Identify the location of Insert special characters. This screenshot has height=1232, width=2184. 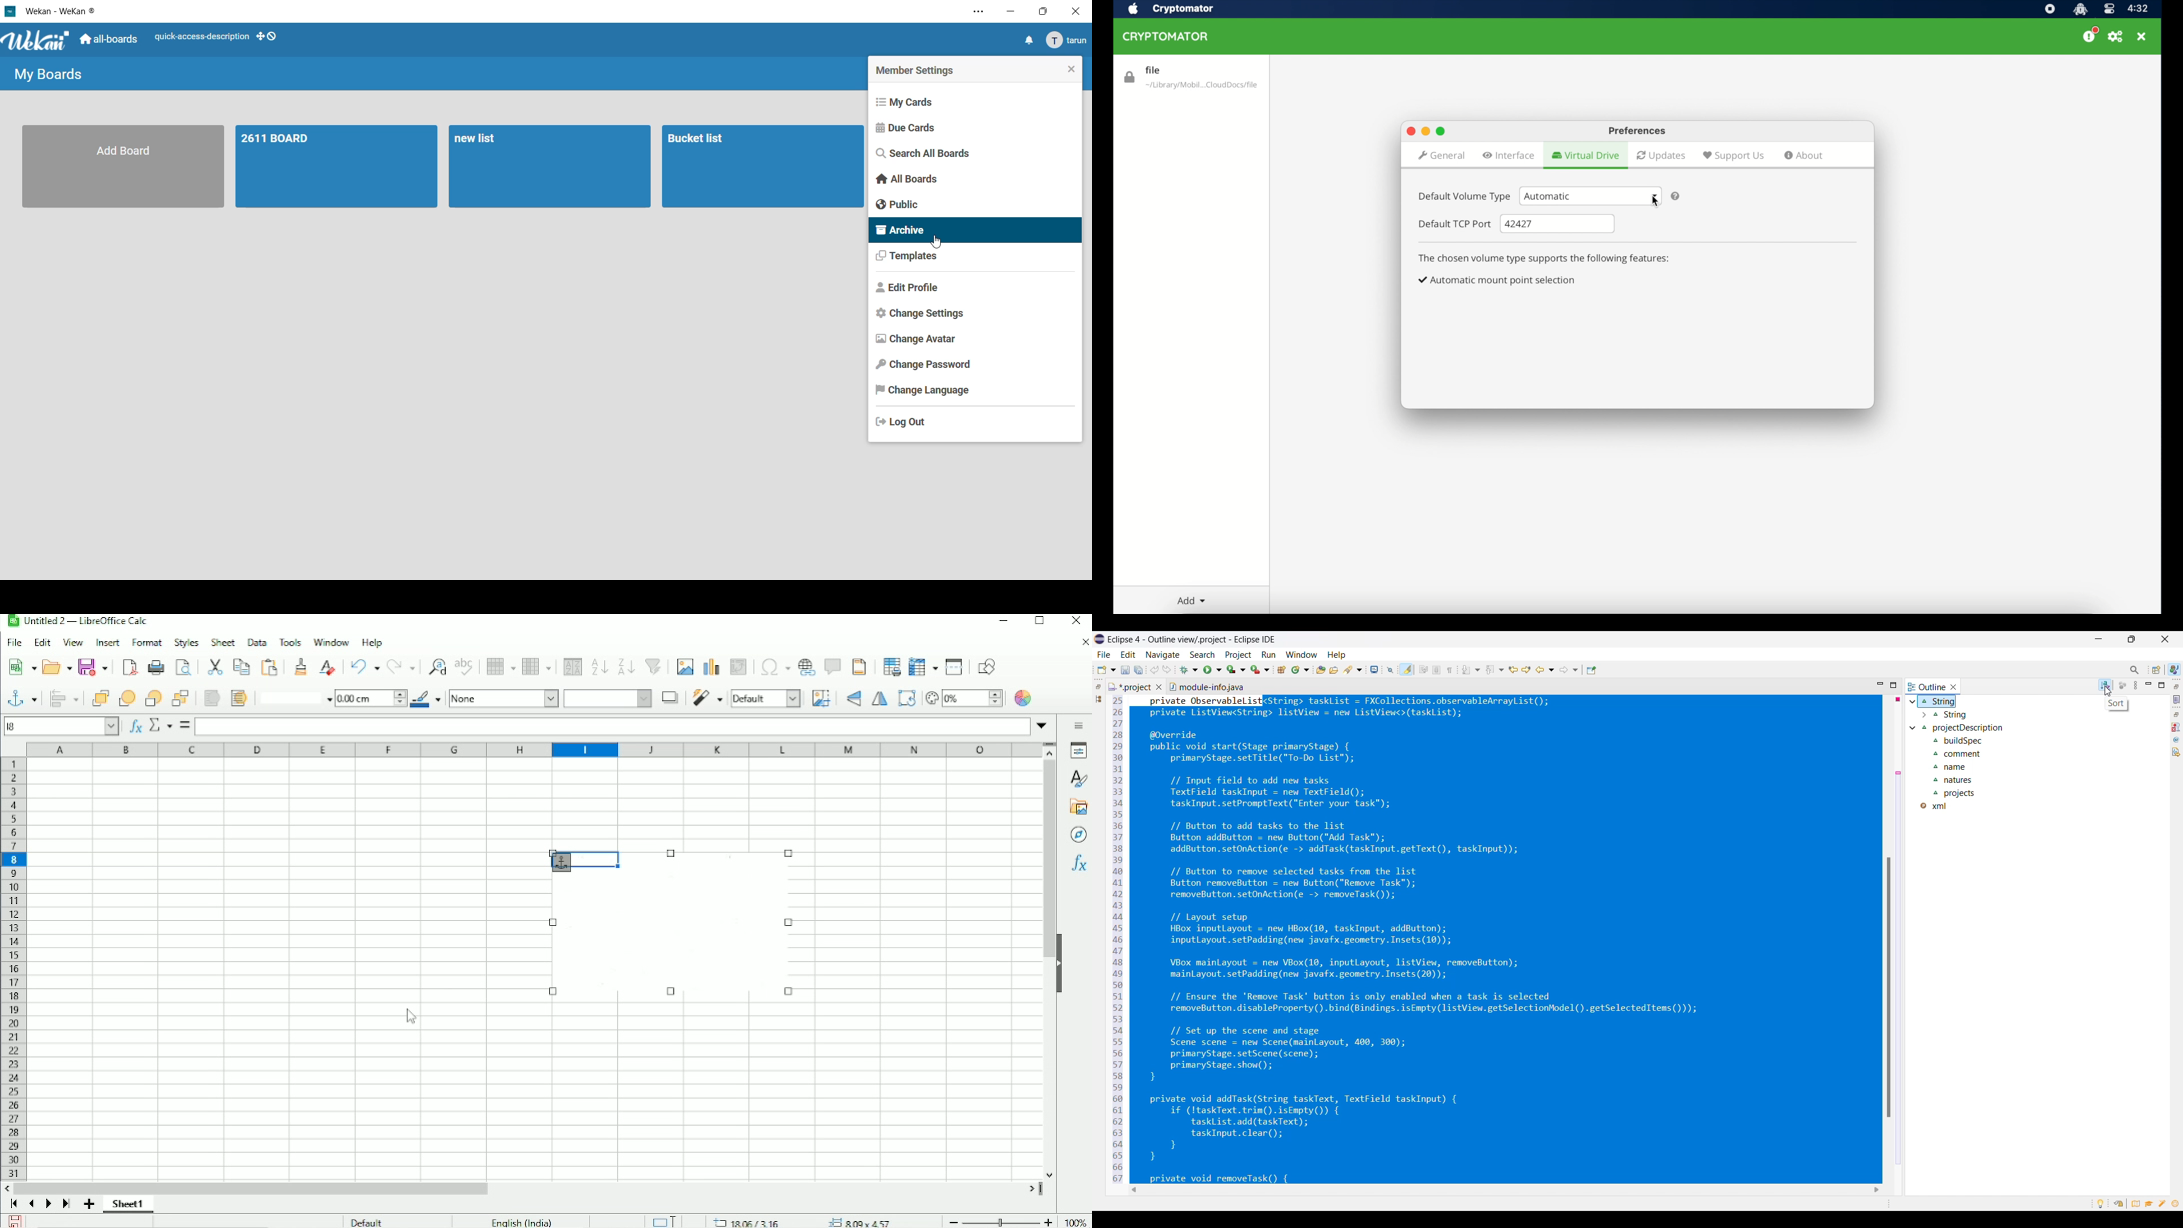
(776, 669).